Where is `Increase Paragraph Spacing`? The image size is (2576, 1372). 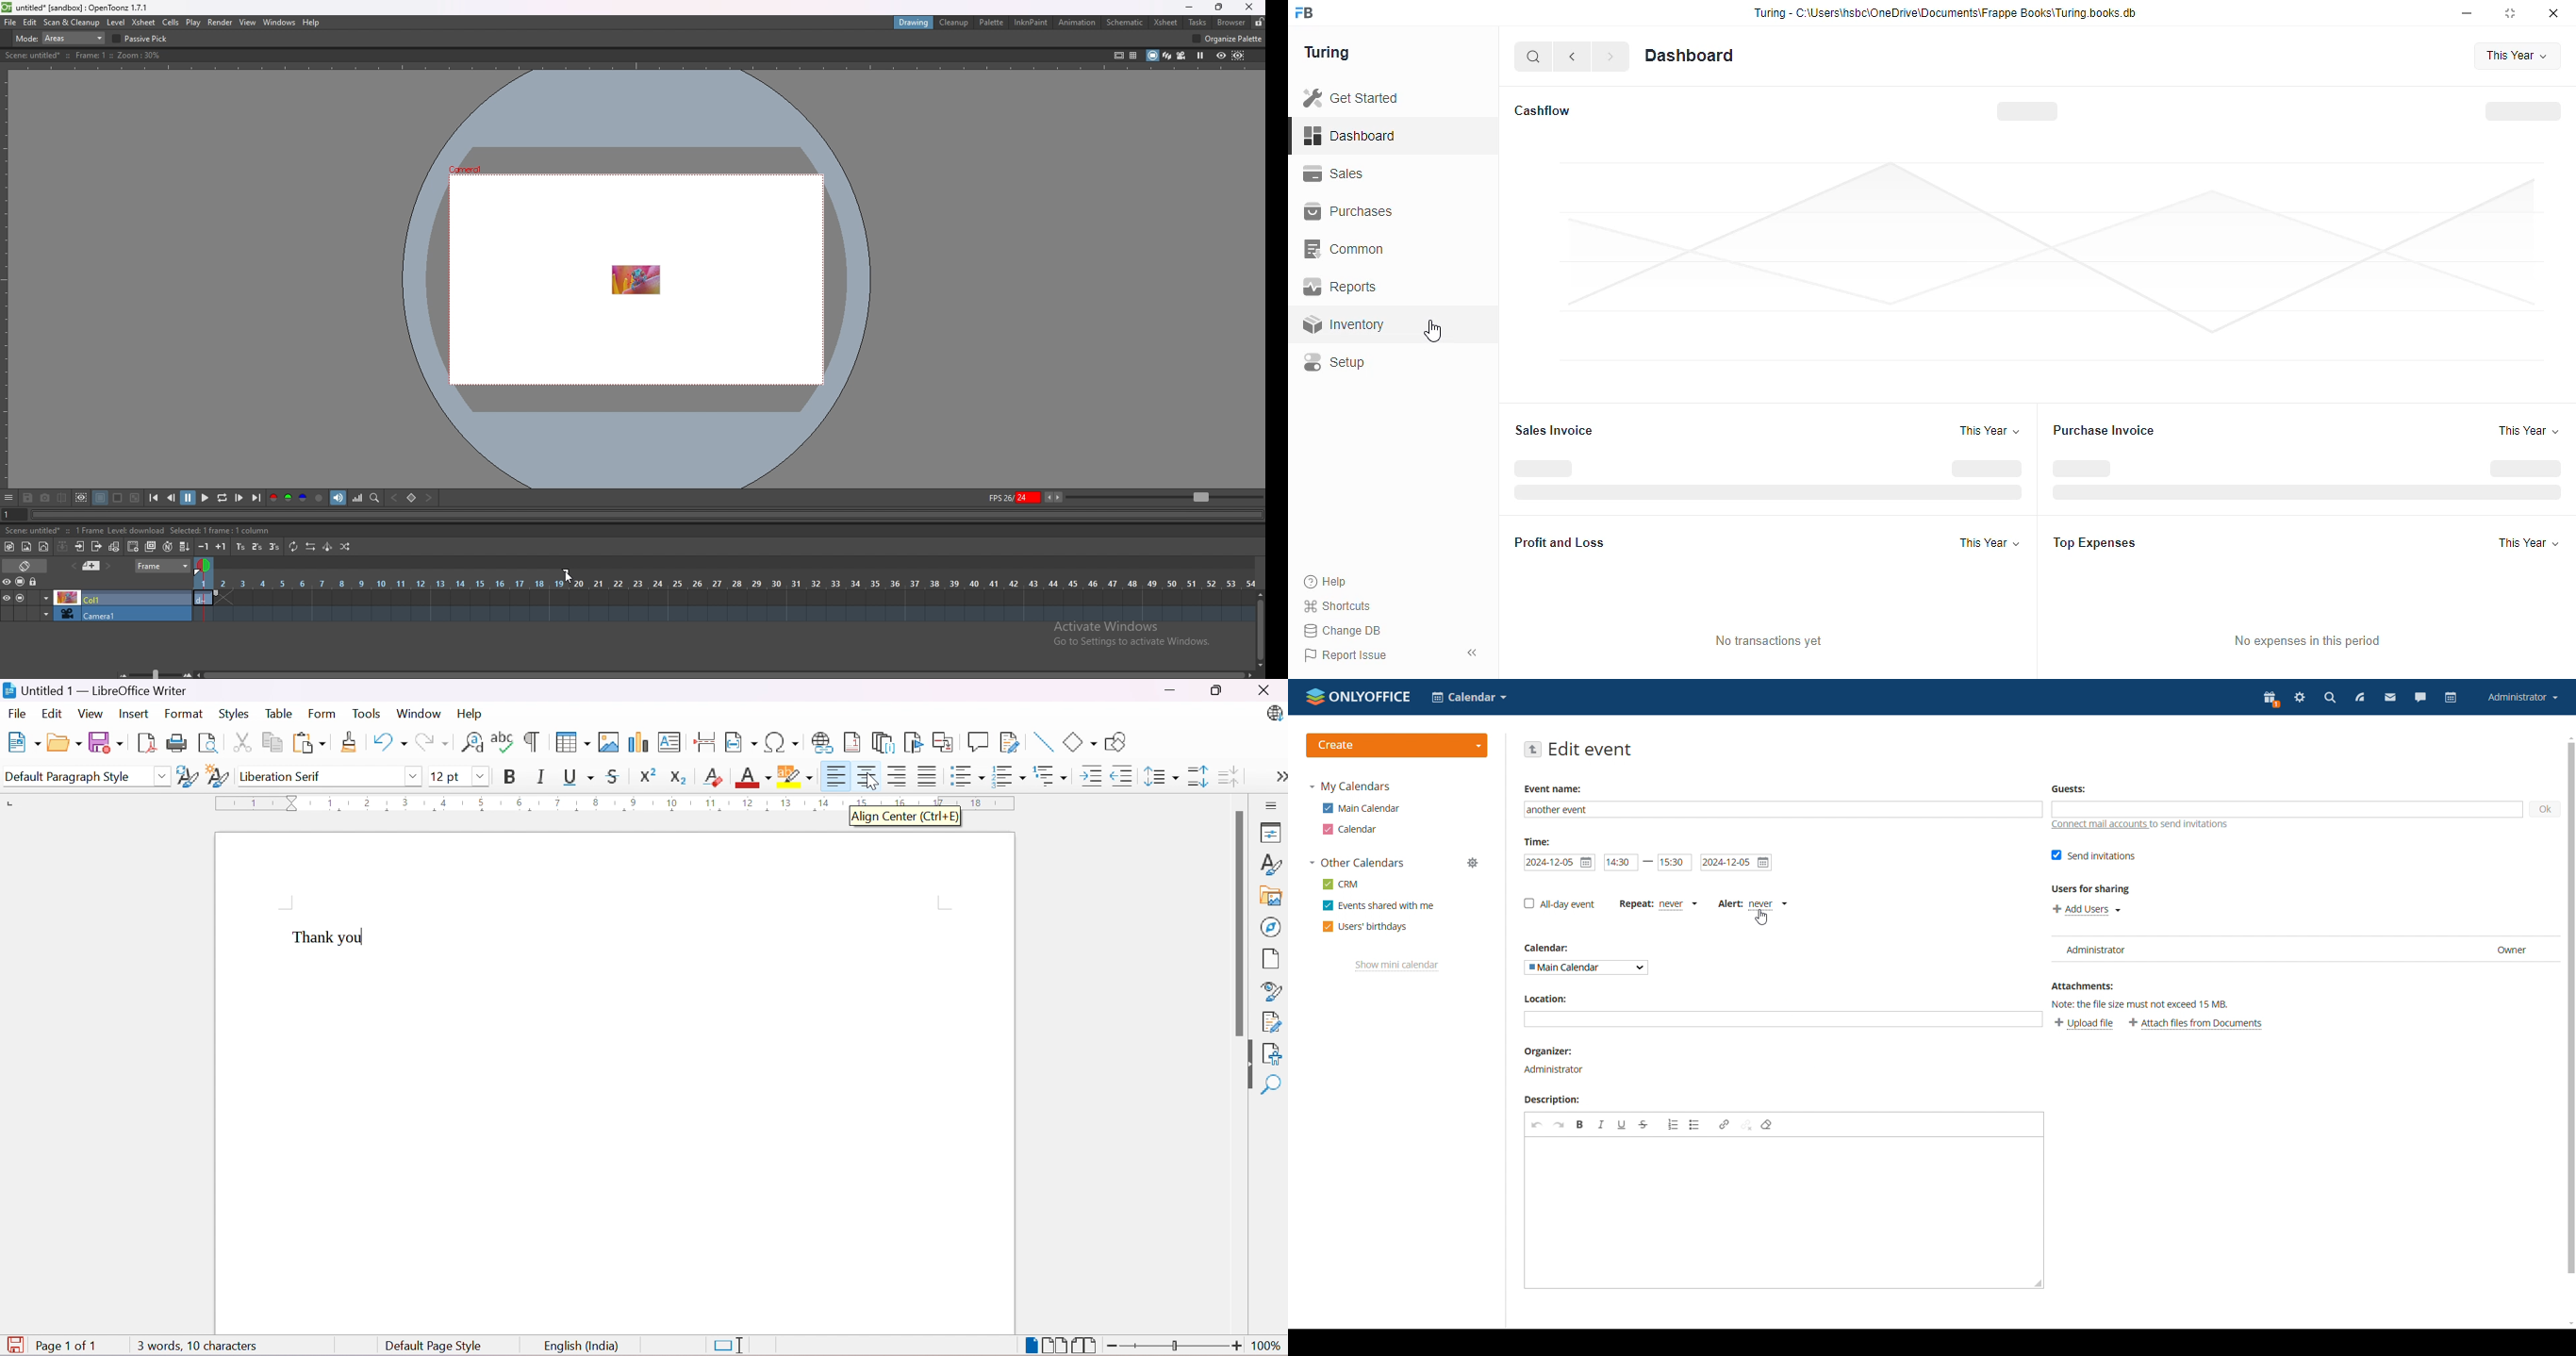
Increase Paragraph Spacing is located at coordinates (1195, 776).